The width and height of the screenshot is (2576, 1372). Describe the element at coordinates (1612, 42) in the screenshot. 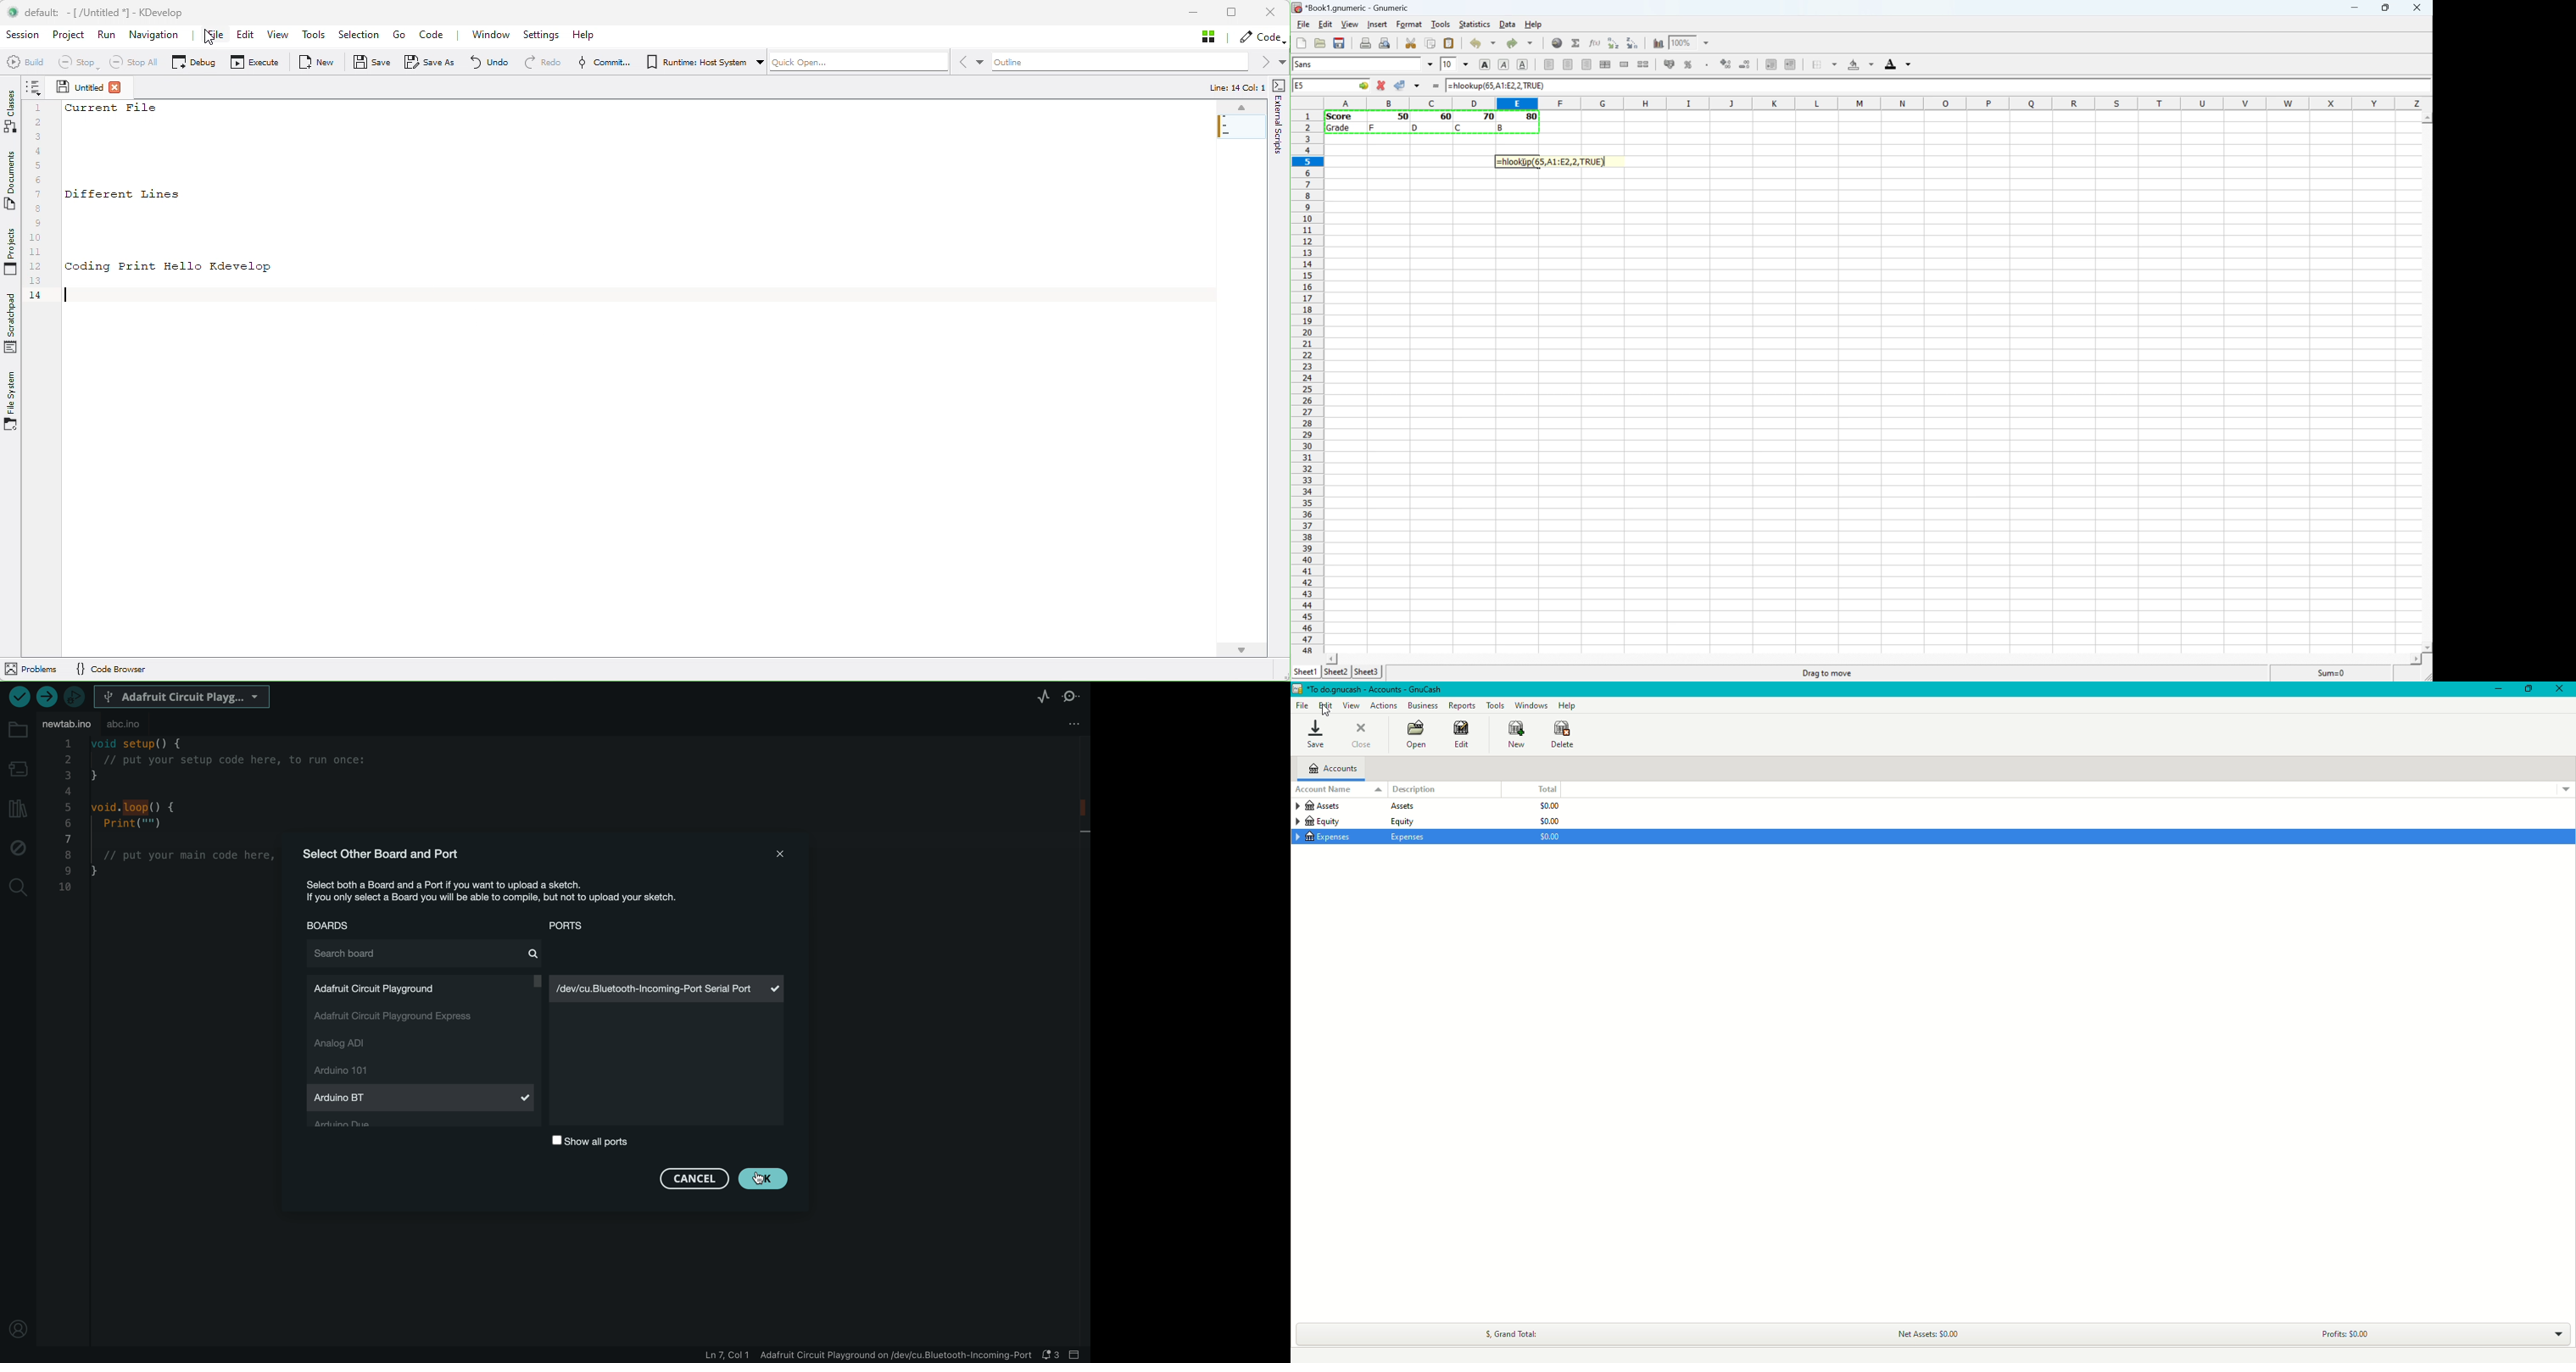

I see `sort the selected region in ascending order based on the first column selected ` at that location.